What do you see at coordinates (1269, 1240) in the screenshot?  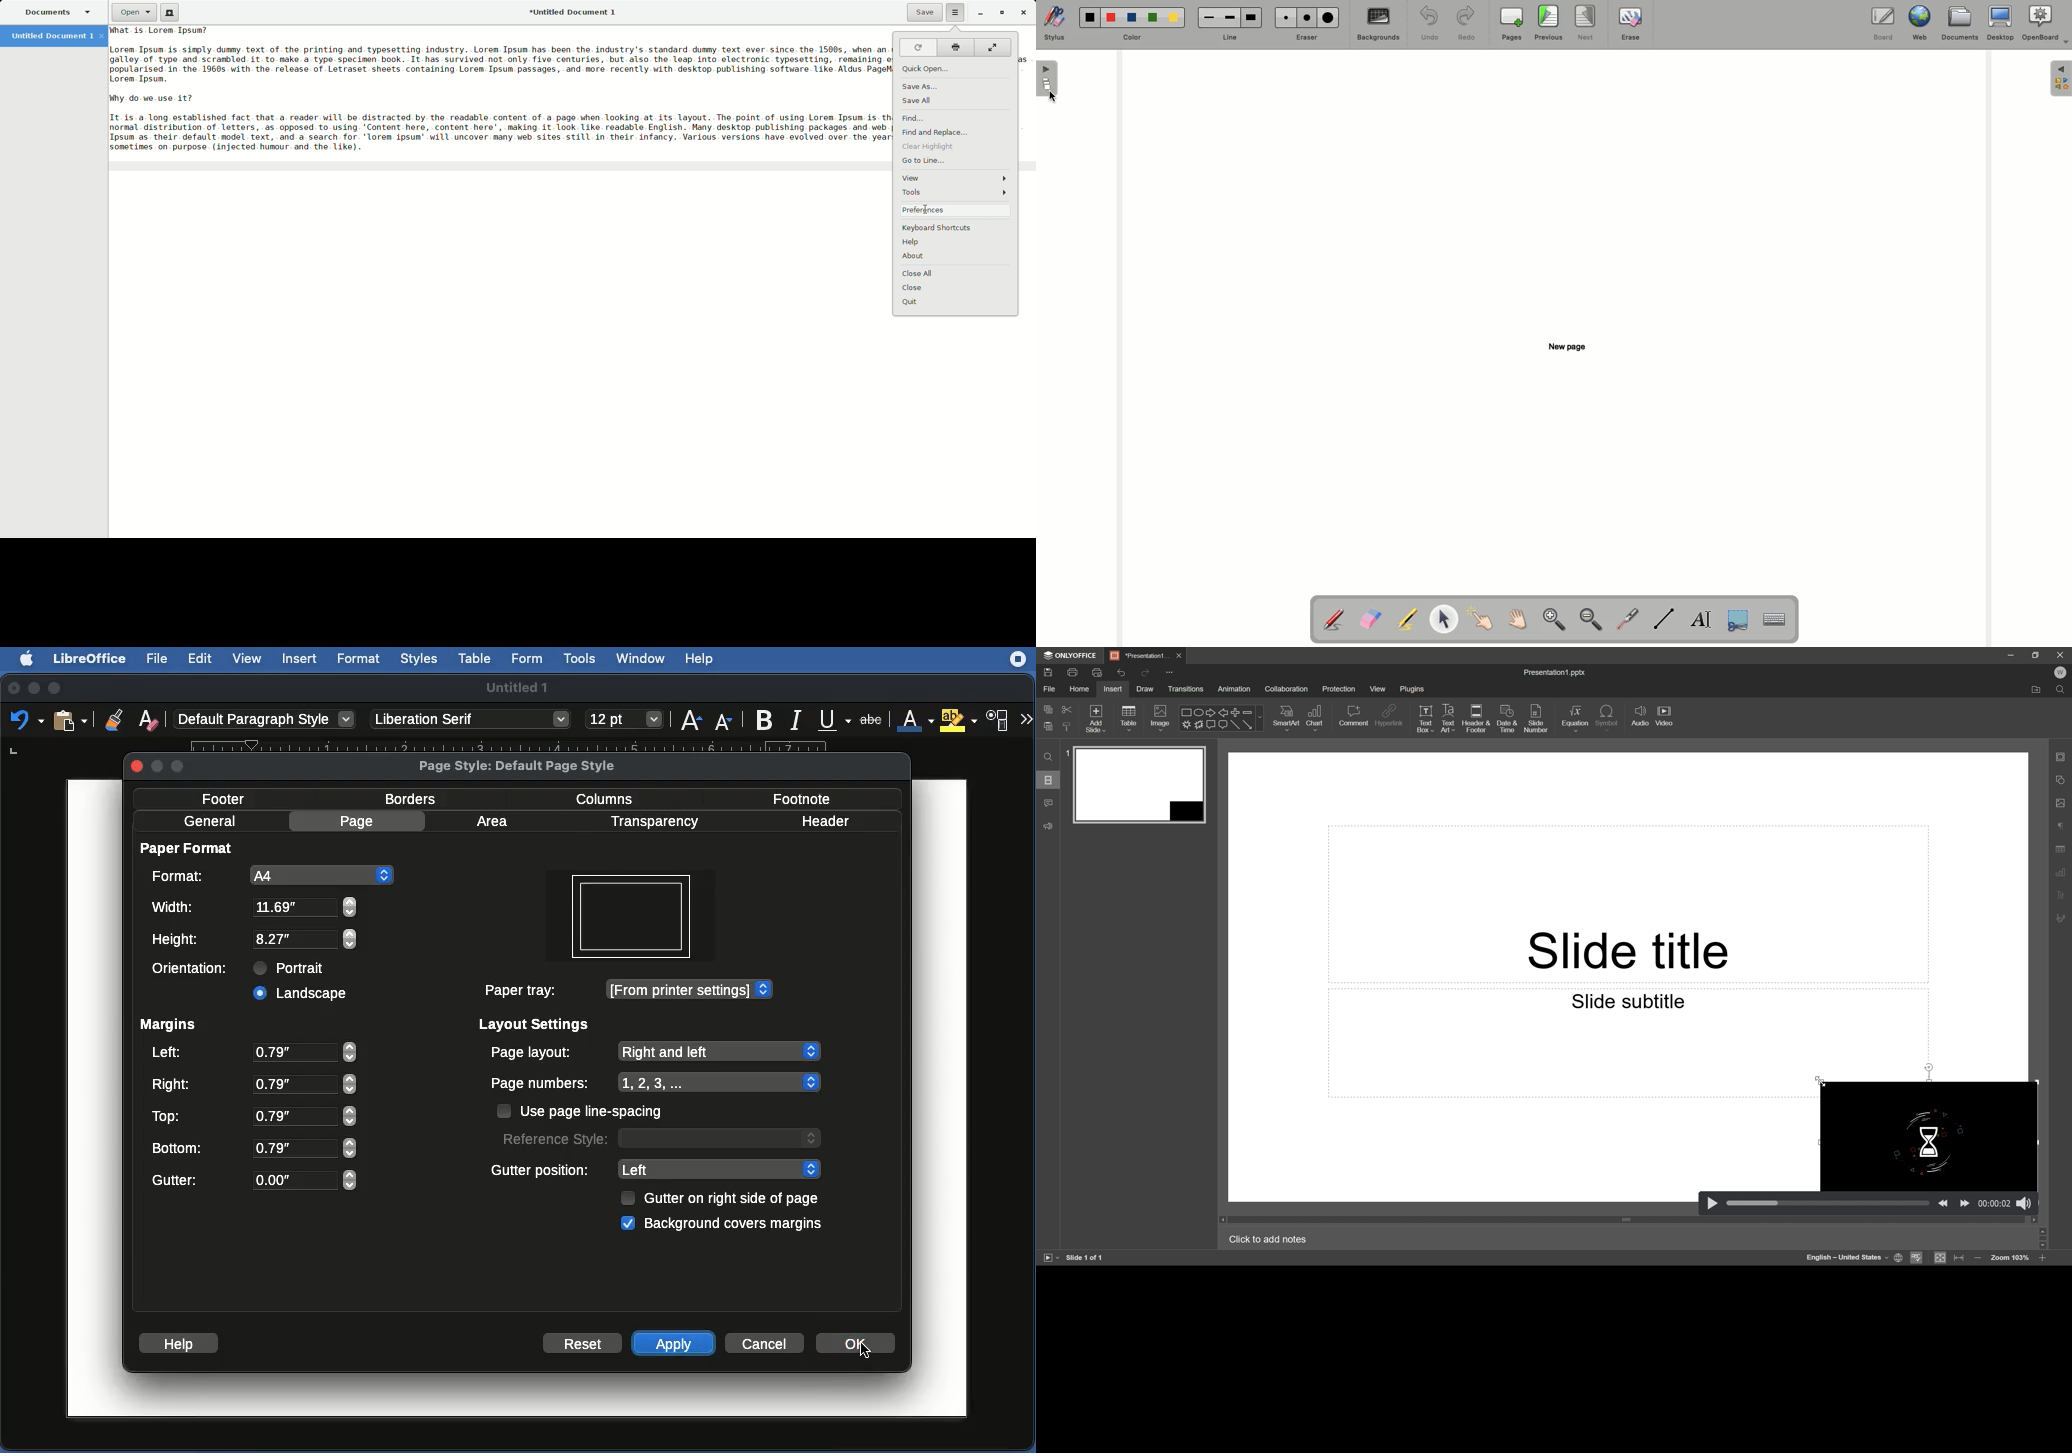 I see `Click to add notes` at bounding box center [1269, 1240].